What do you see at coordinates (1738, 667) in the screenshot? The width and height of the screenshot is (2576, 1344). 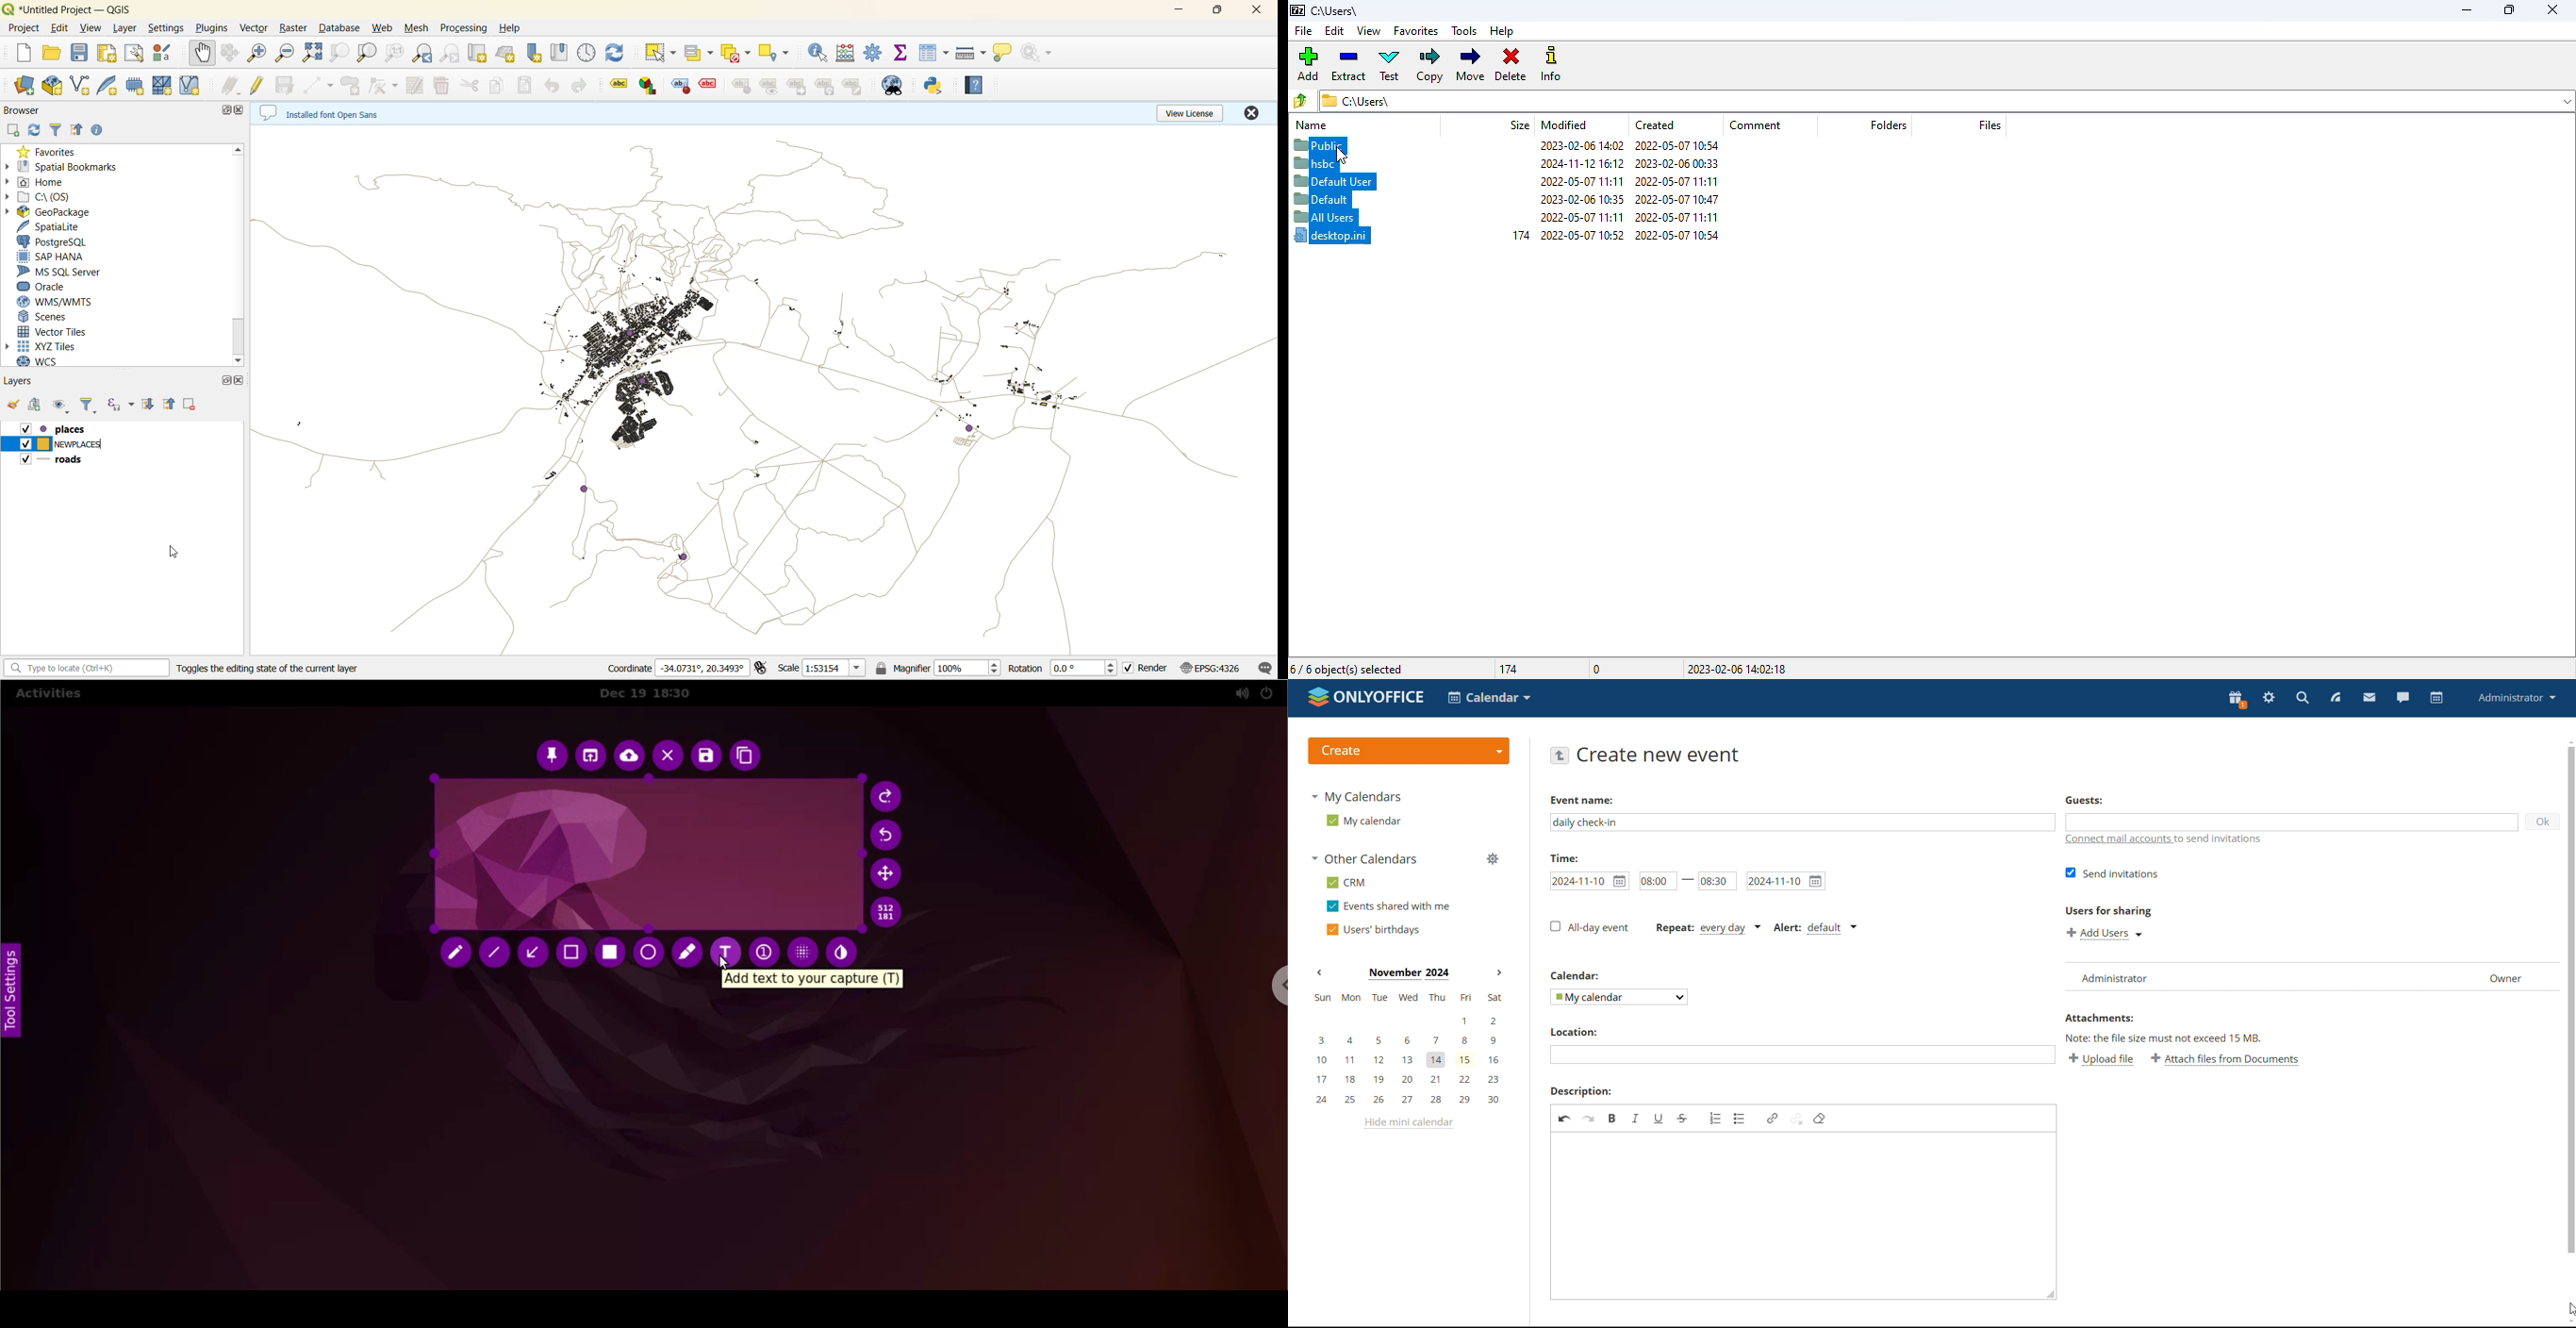 I see `2023-02-06 14:02:18` at bounding box center [1738, 667].